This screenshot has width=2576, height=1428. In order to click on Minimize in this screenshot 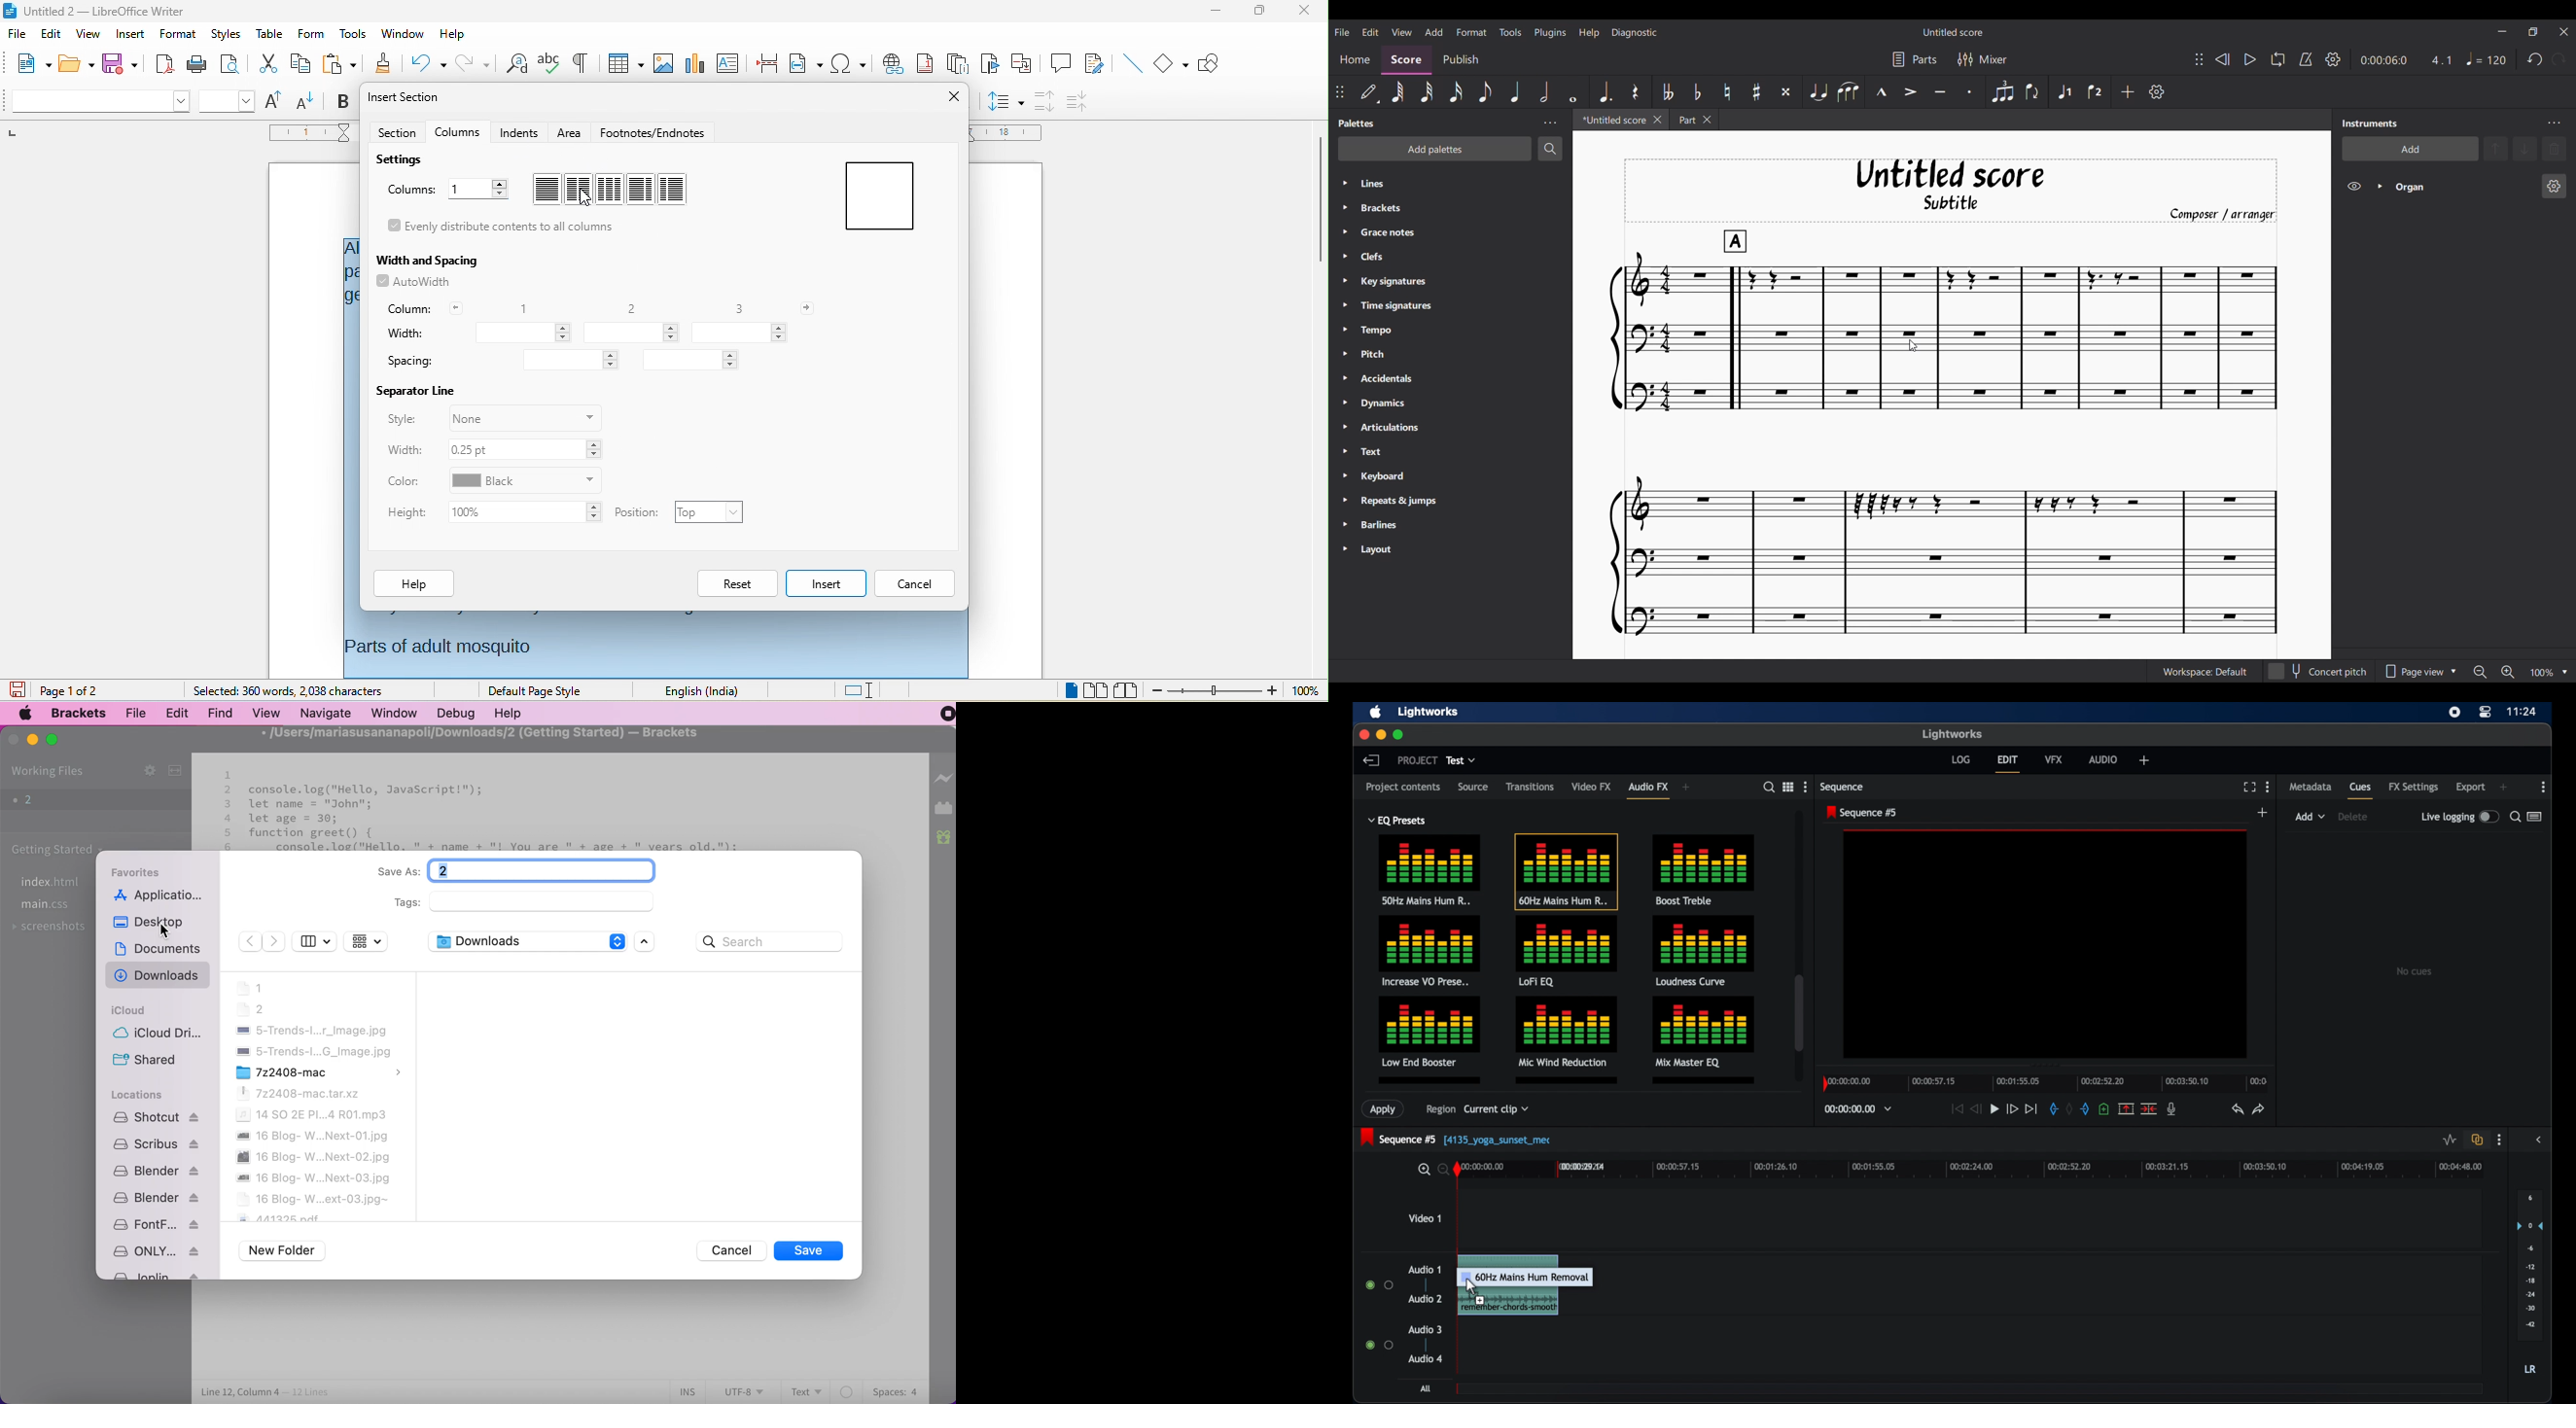, I will do `click(2502, 31)`.